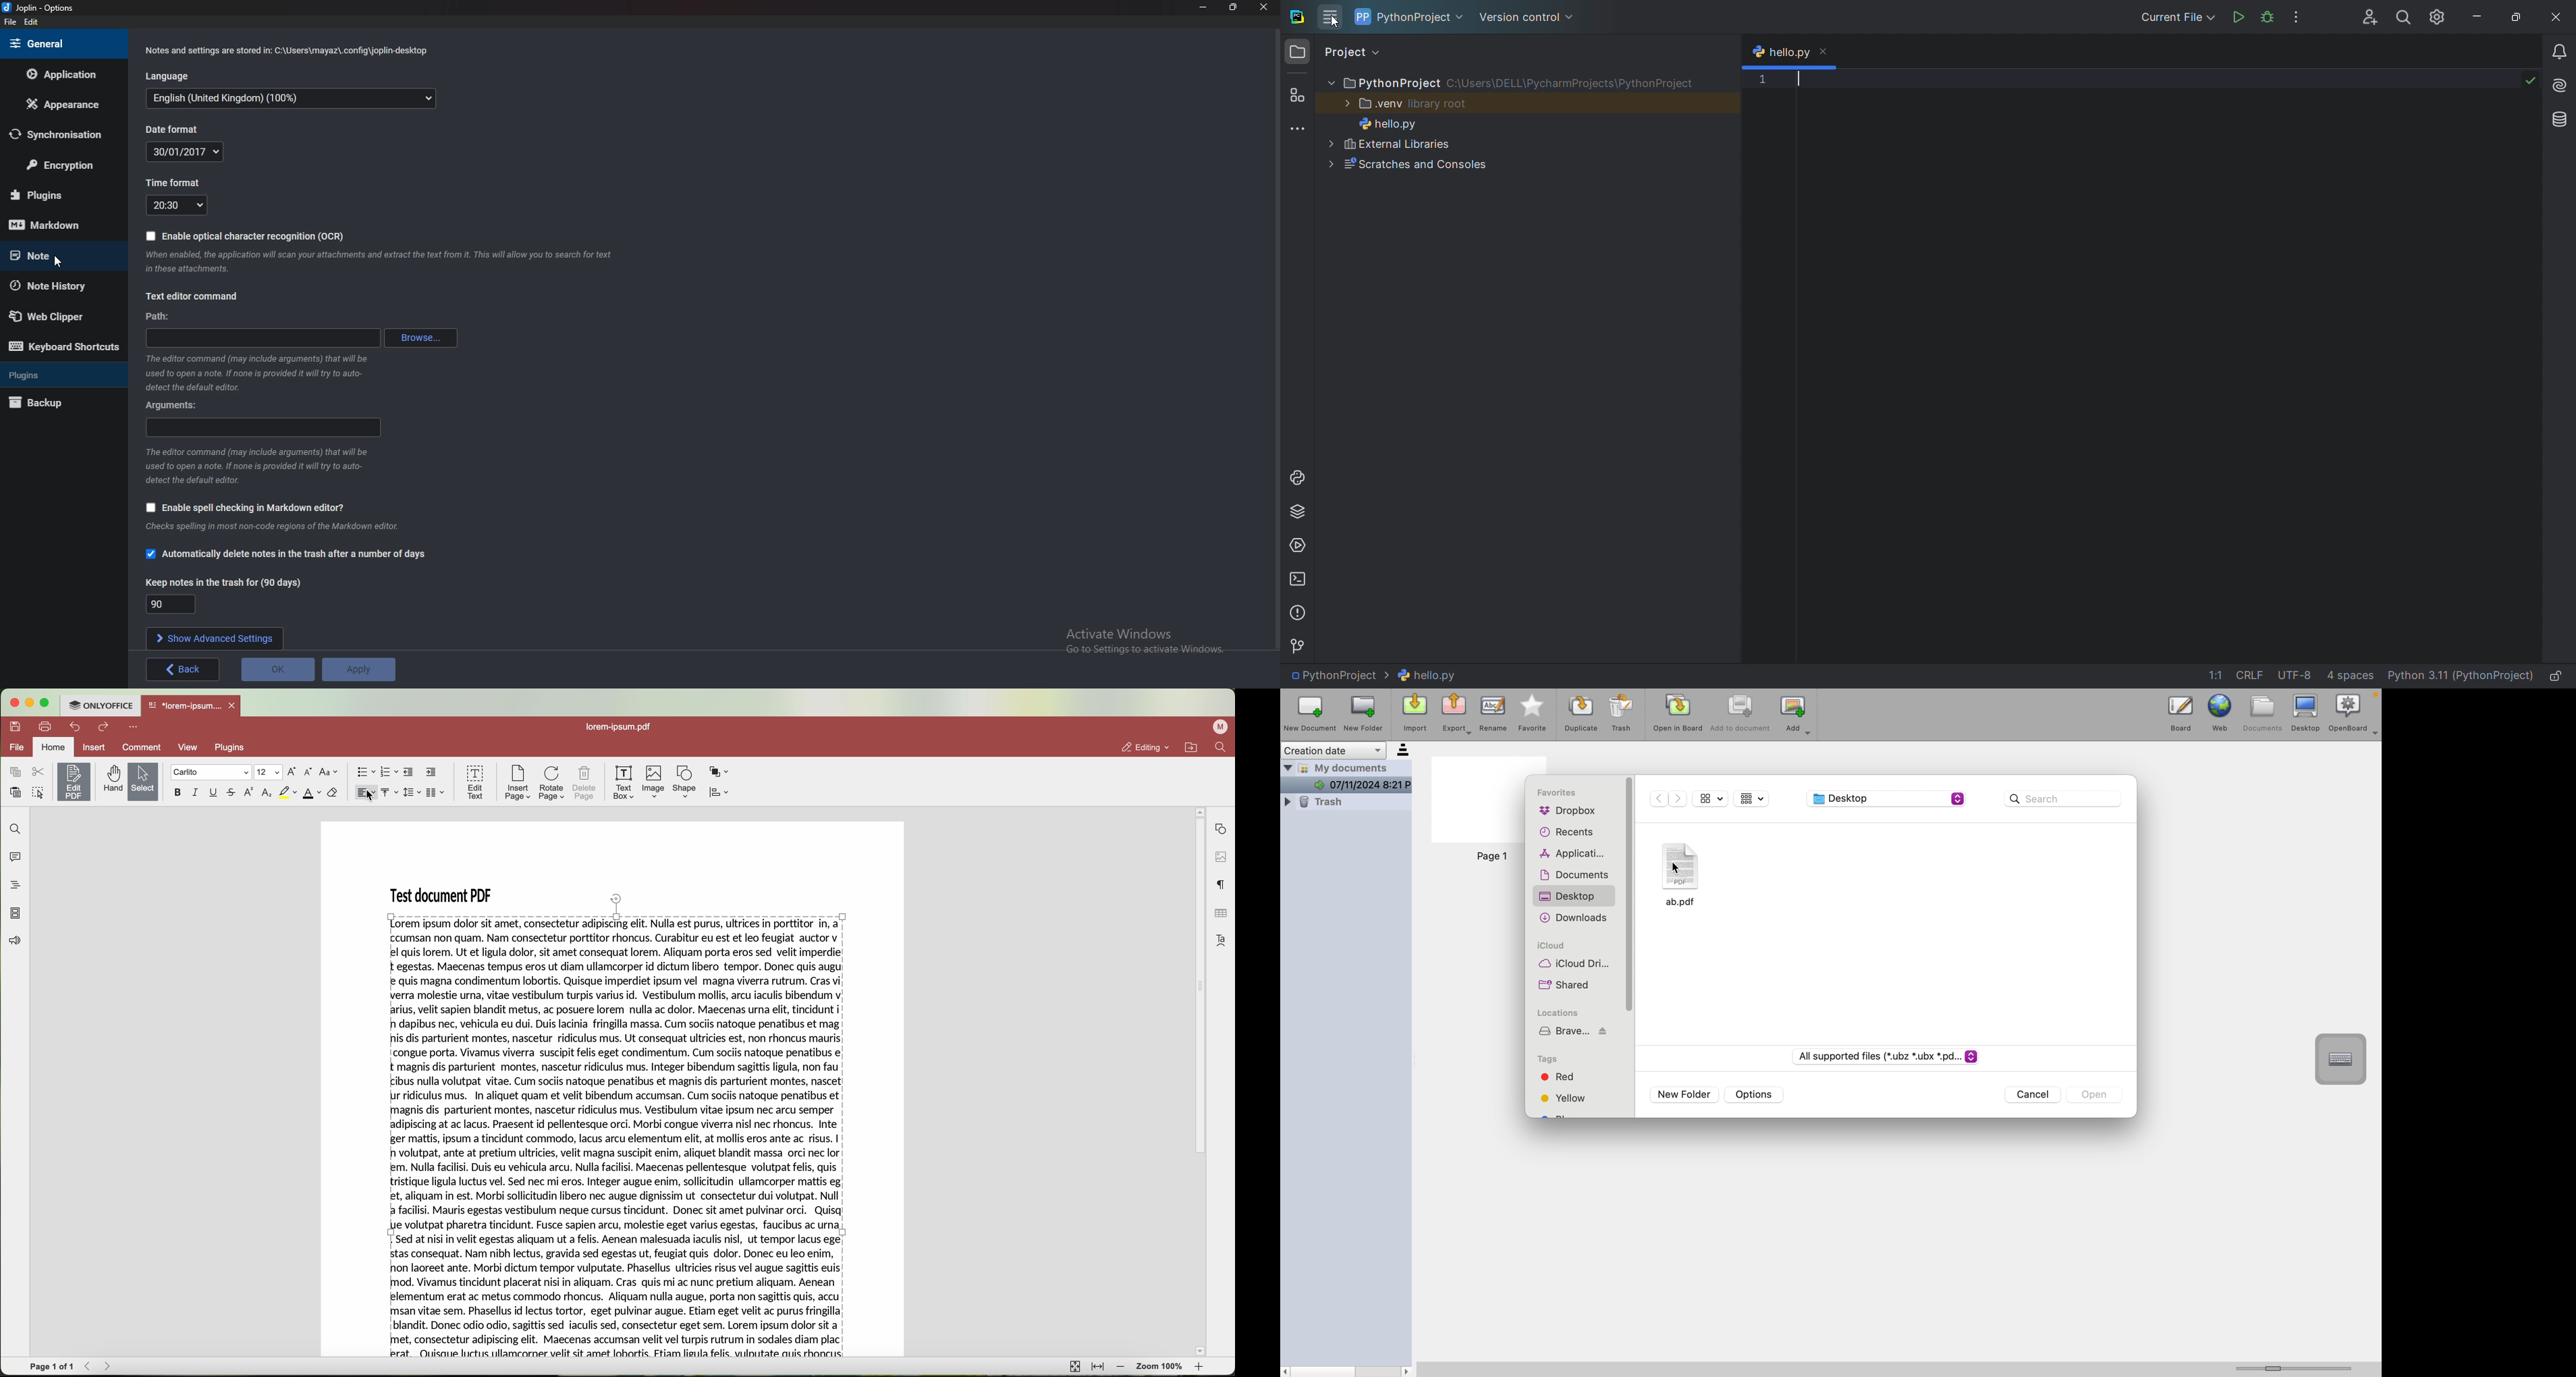  Describe the element at coordinates (361, 668) in the screenshot. I see `Apply` at that location.